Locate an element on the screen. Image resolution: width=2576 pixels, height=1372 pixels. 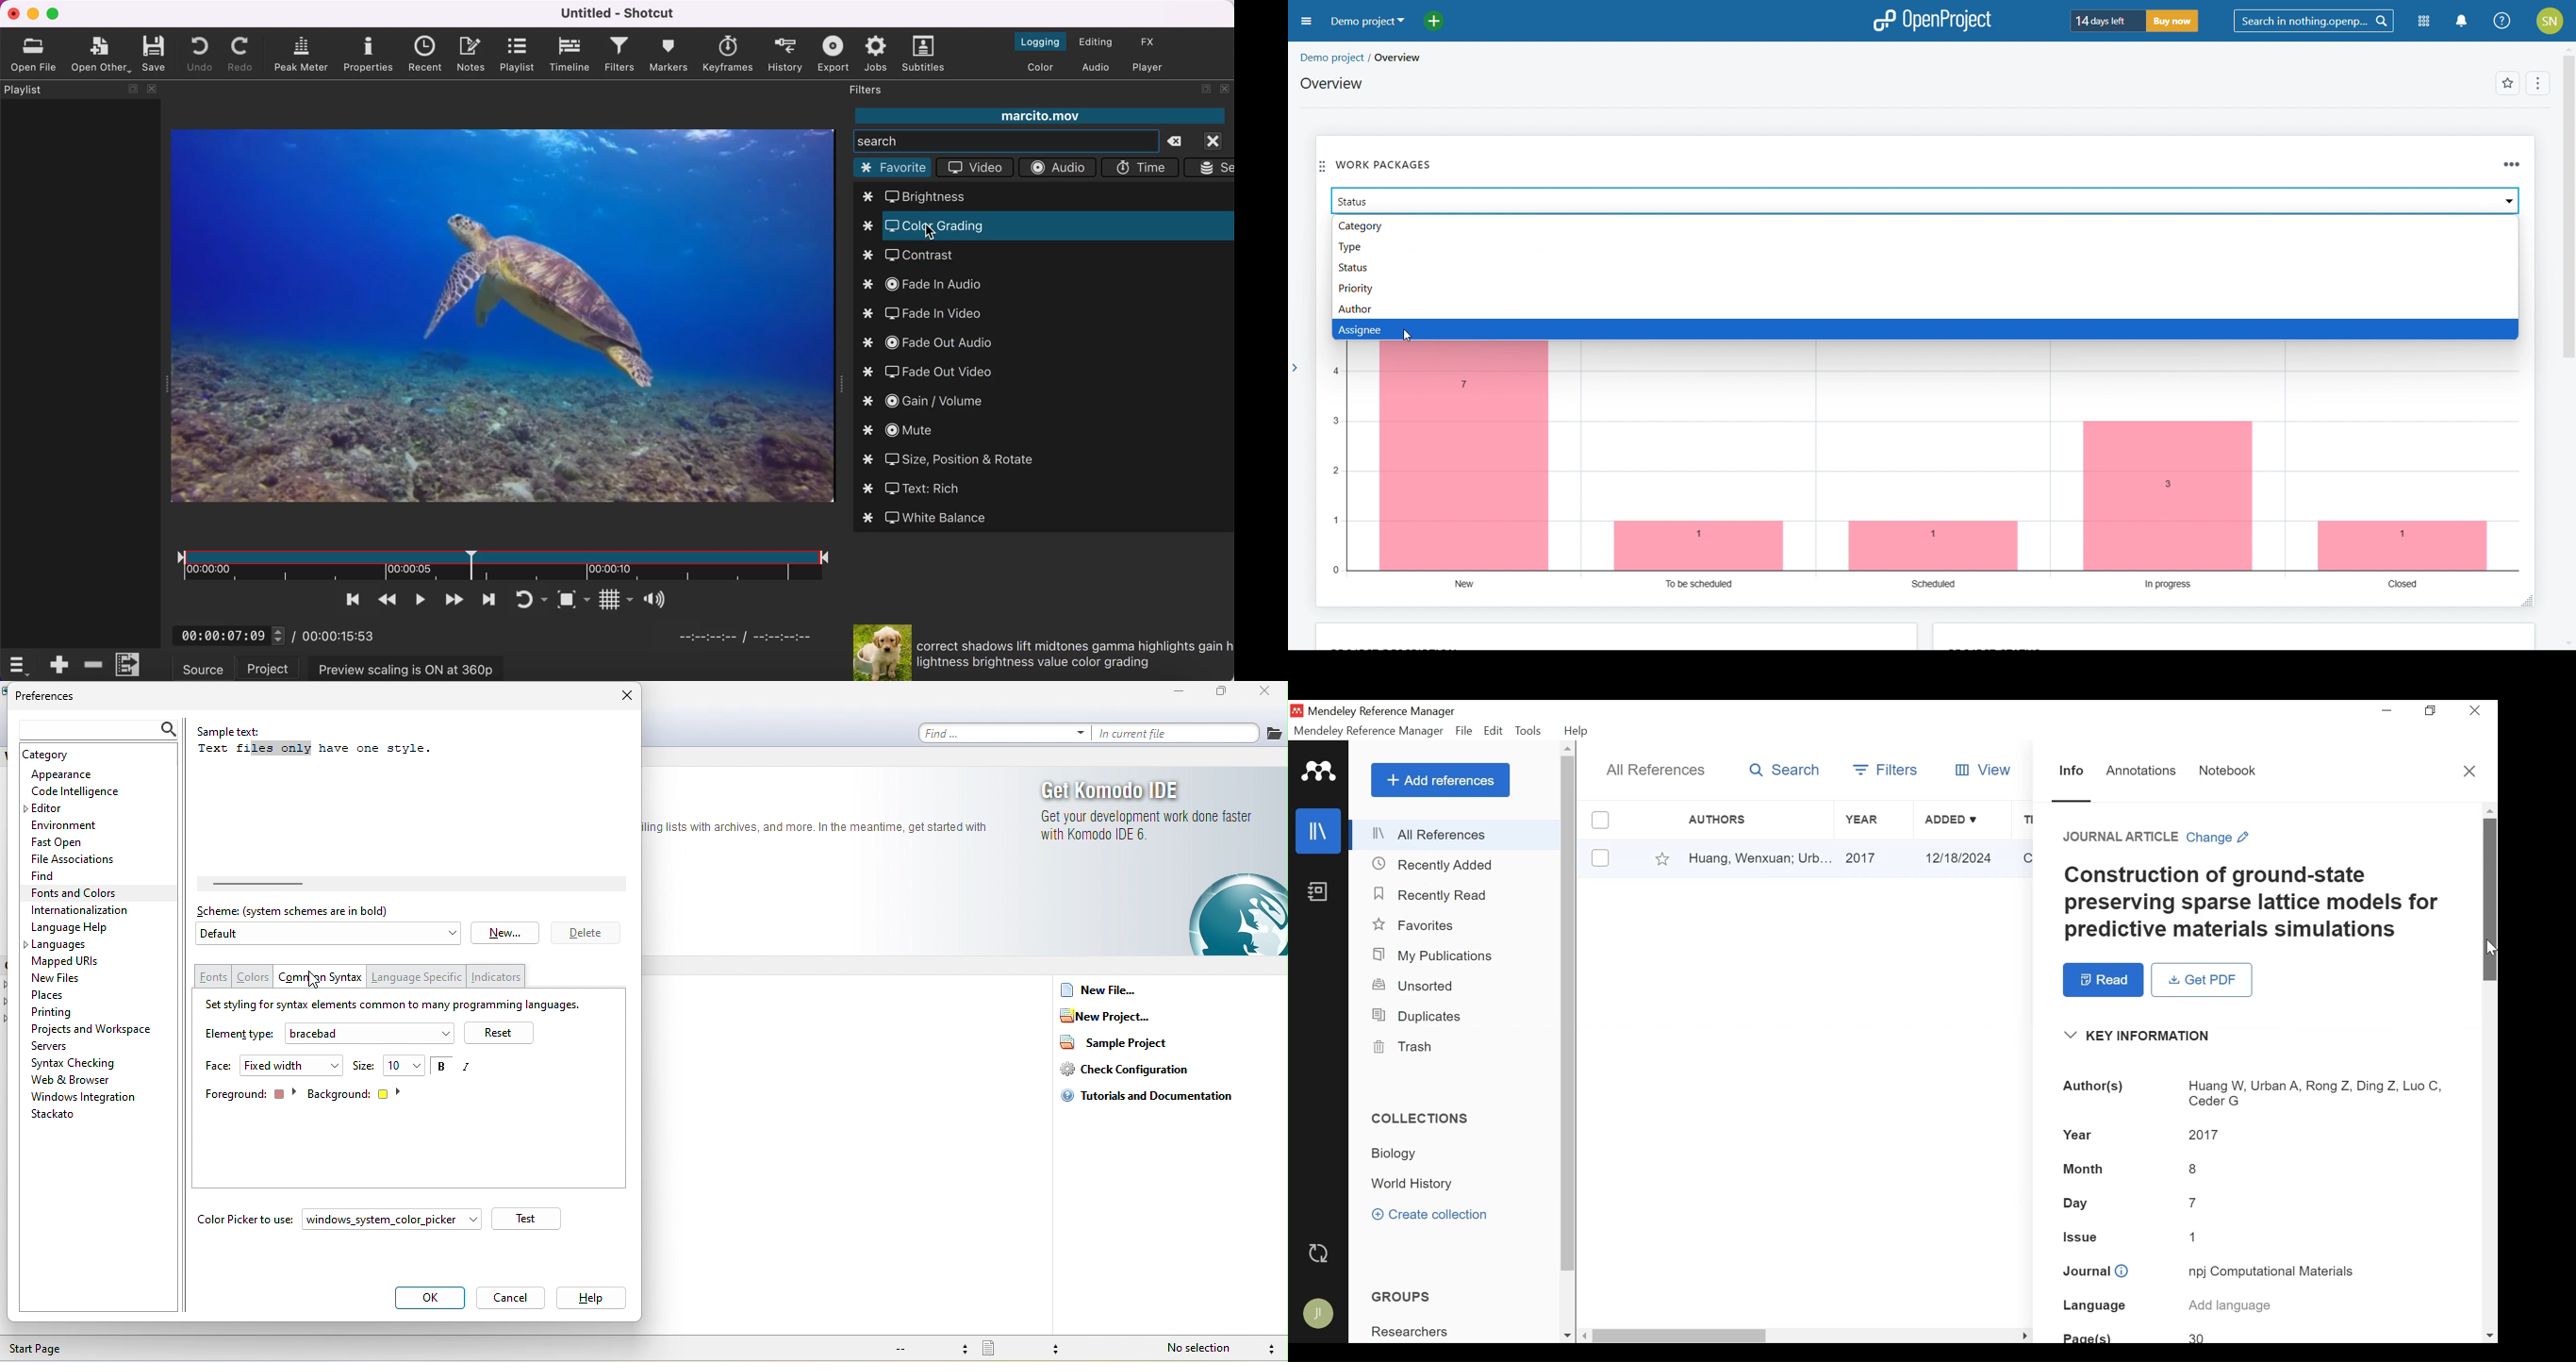
close is located at coordinates (1218, 140).